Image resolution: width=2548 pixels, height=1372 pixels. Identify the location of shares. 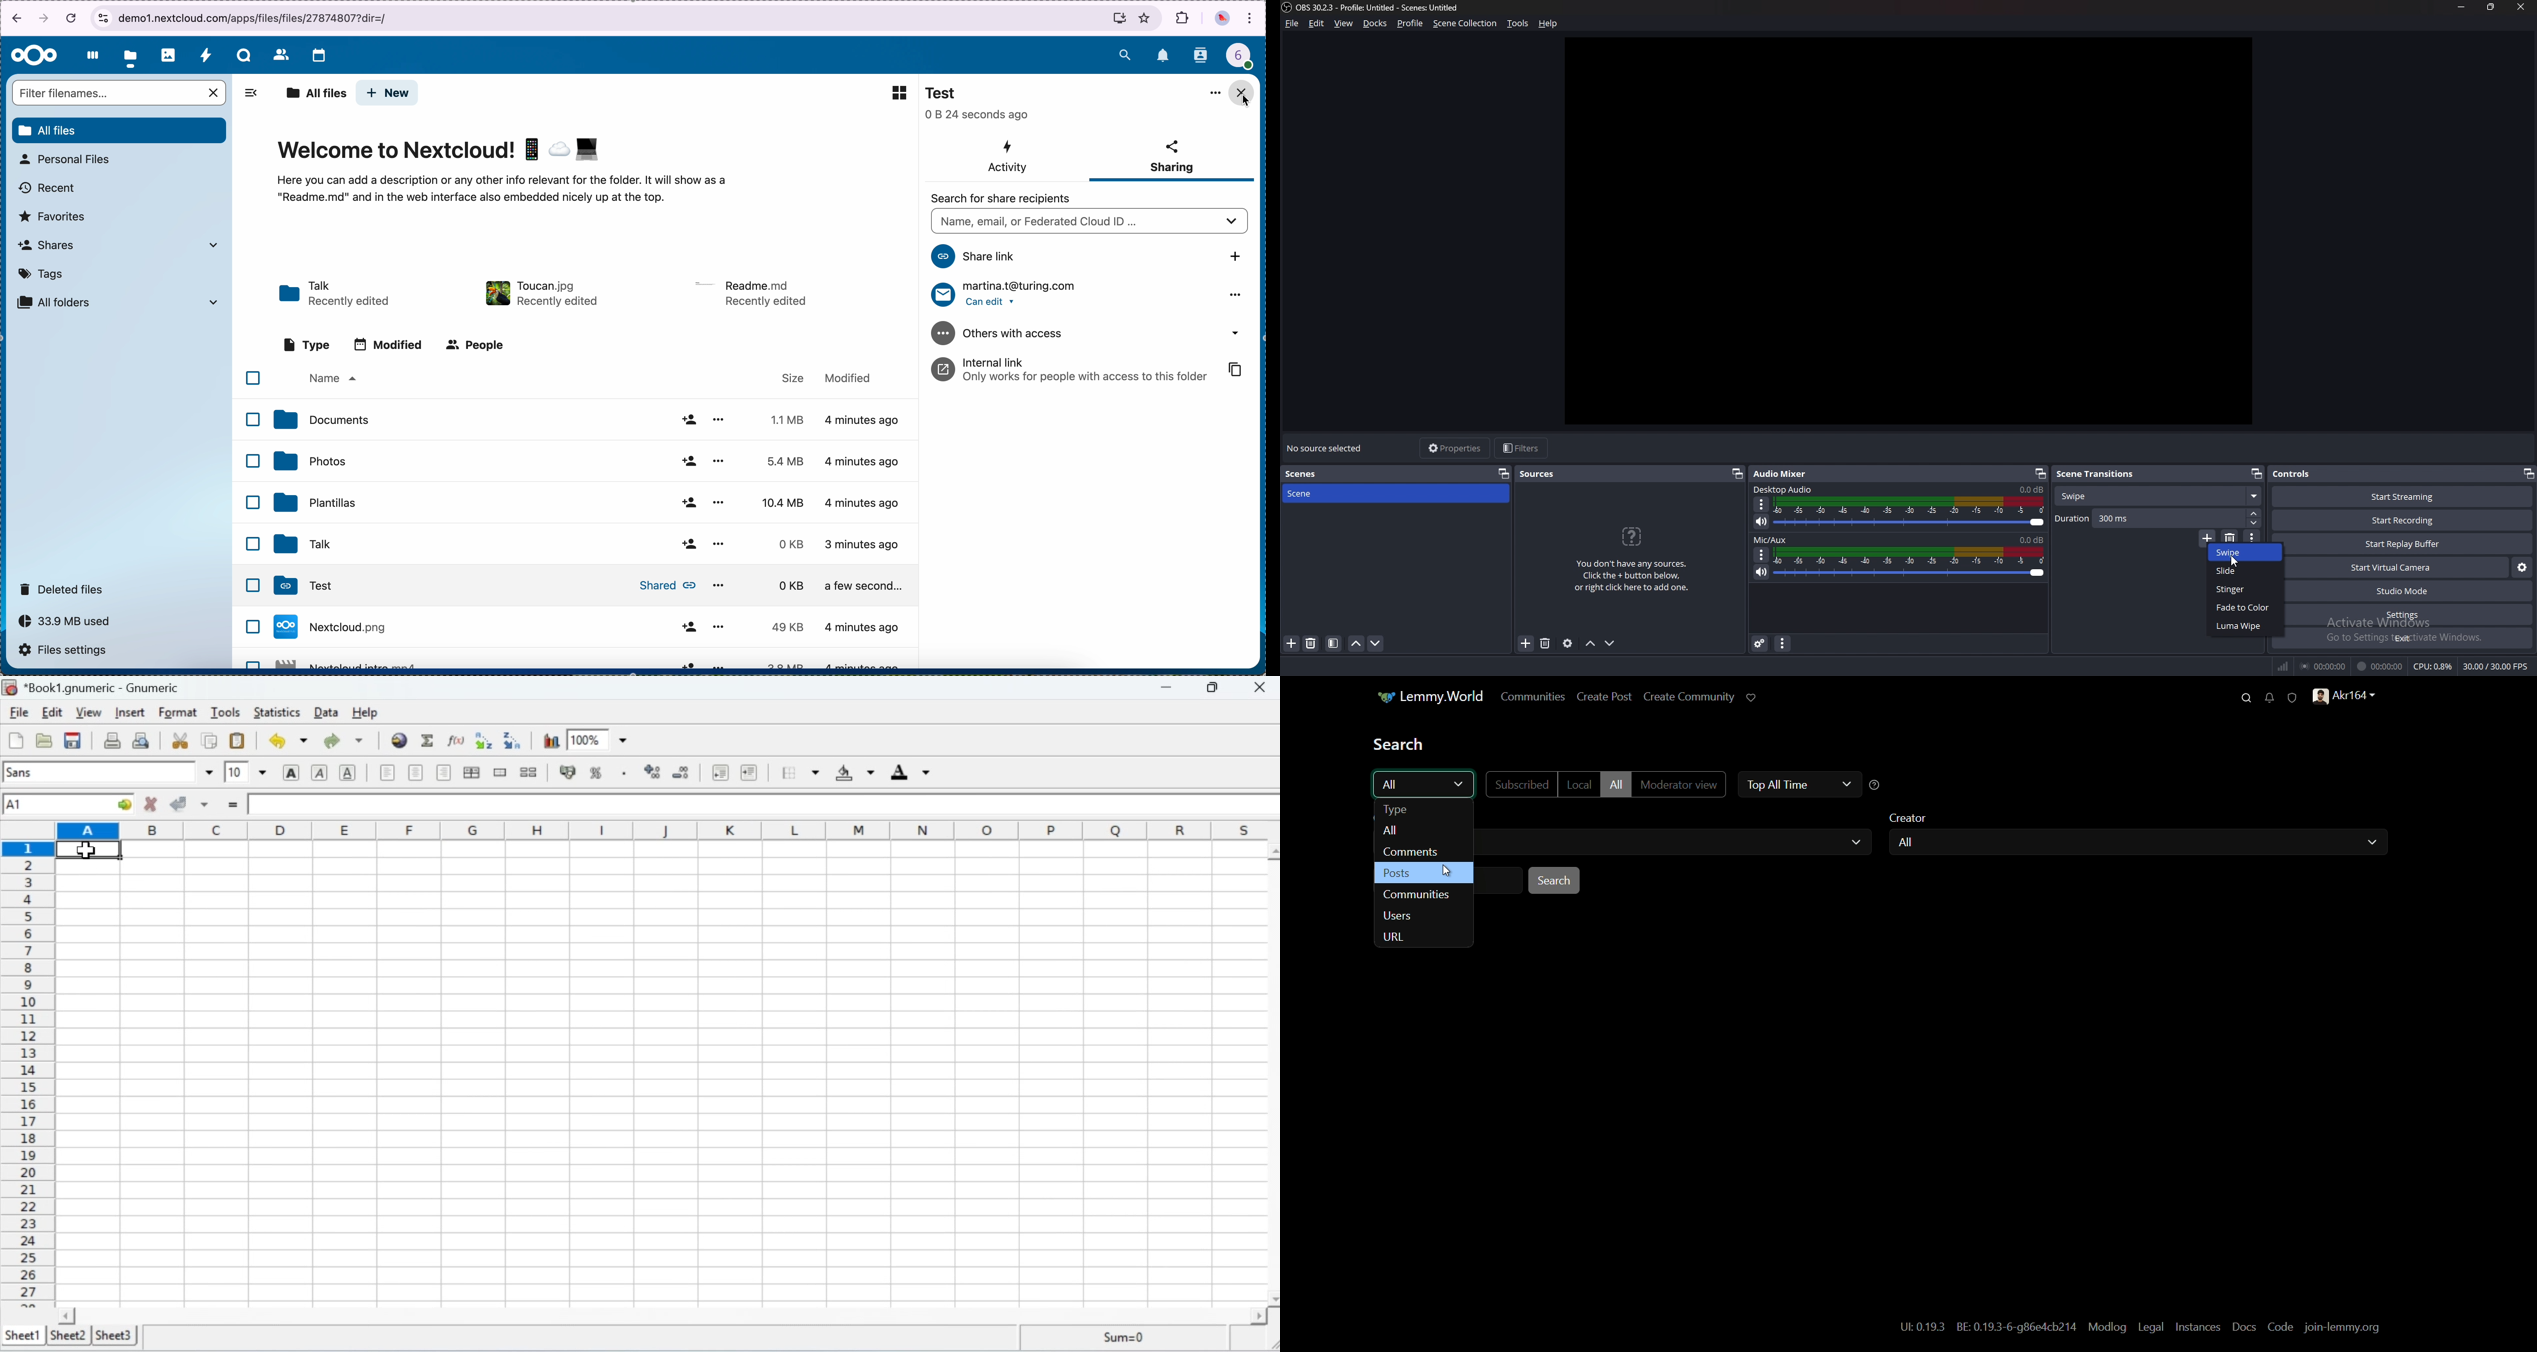
(117, 244).